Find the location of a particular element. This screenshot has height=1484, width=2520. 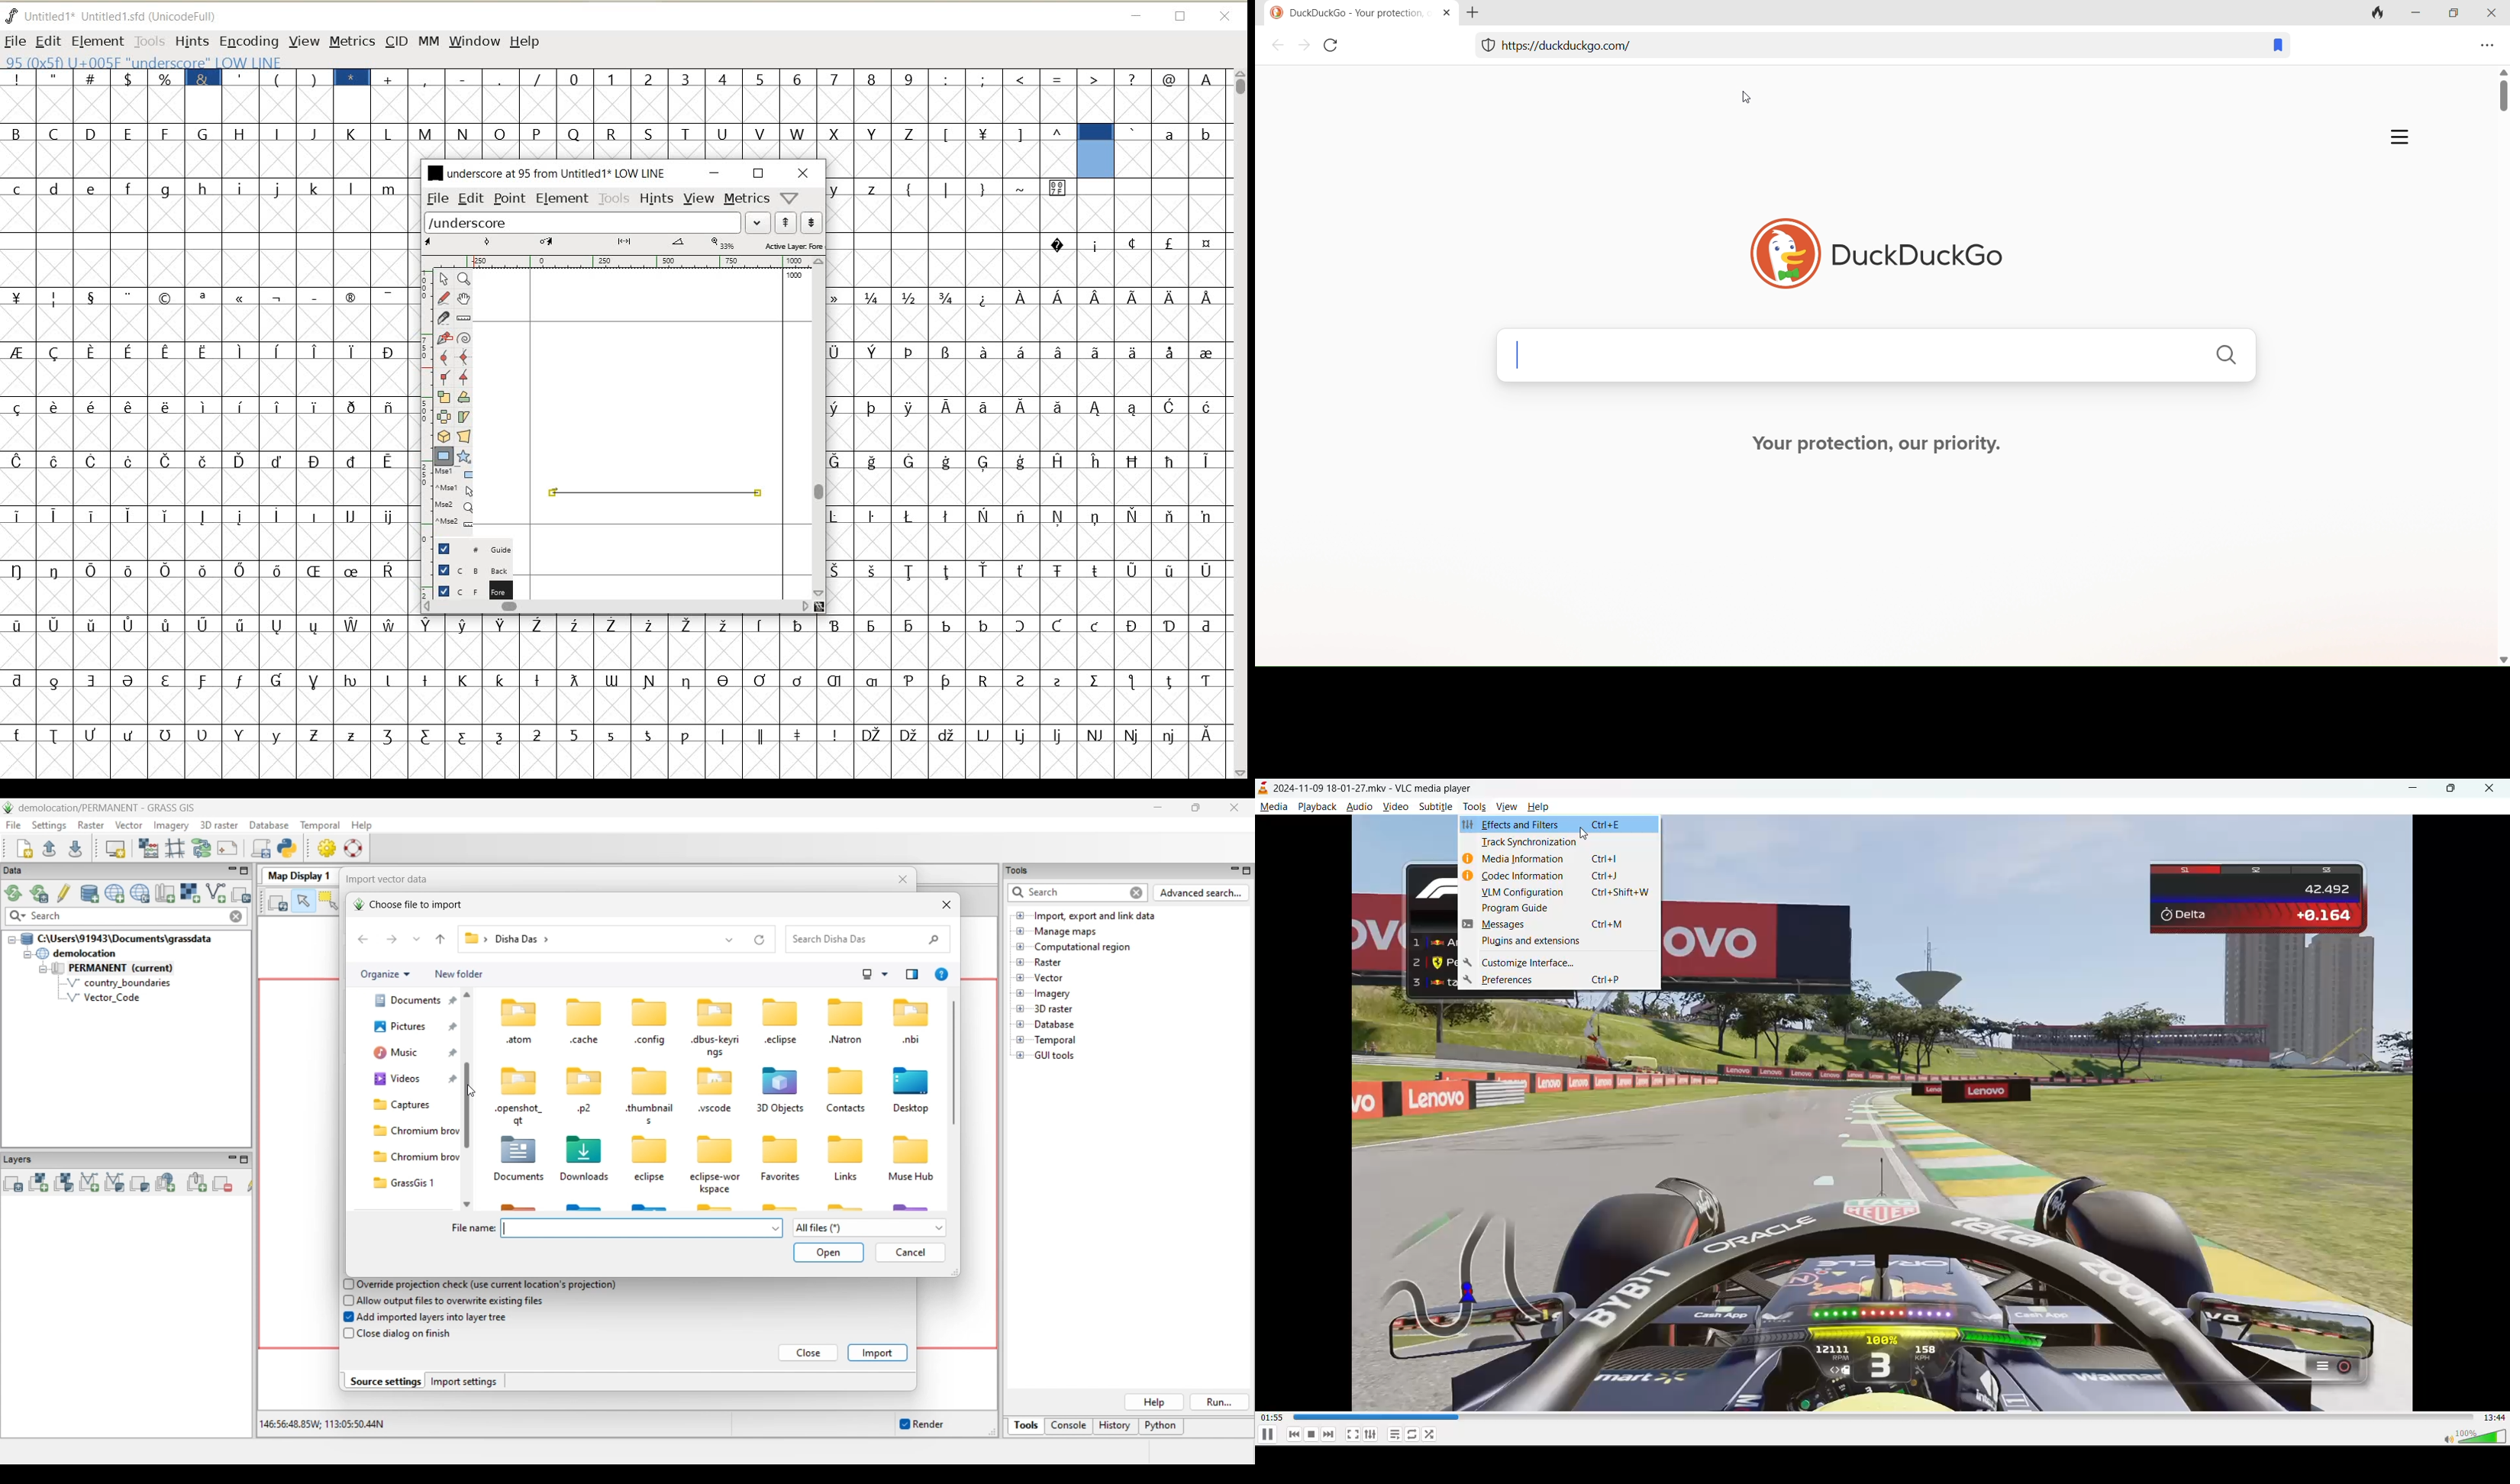

video is located at coordinates (1396, 809).